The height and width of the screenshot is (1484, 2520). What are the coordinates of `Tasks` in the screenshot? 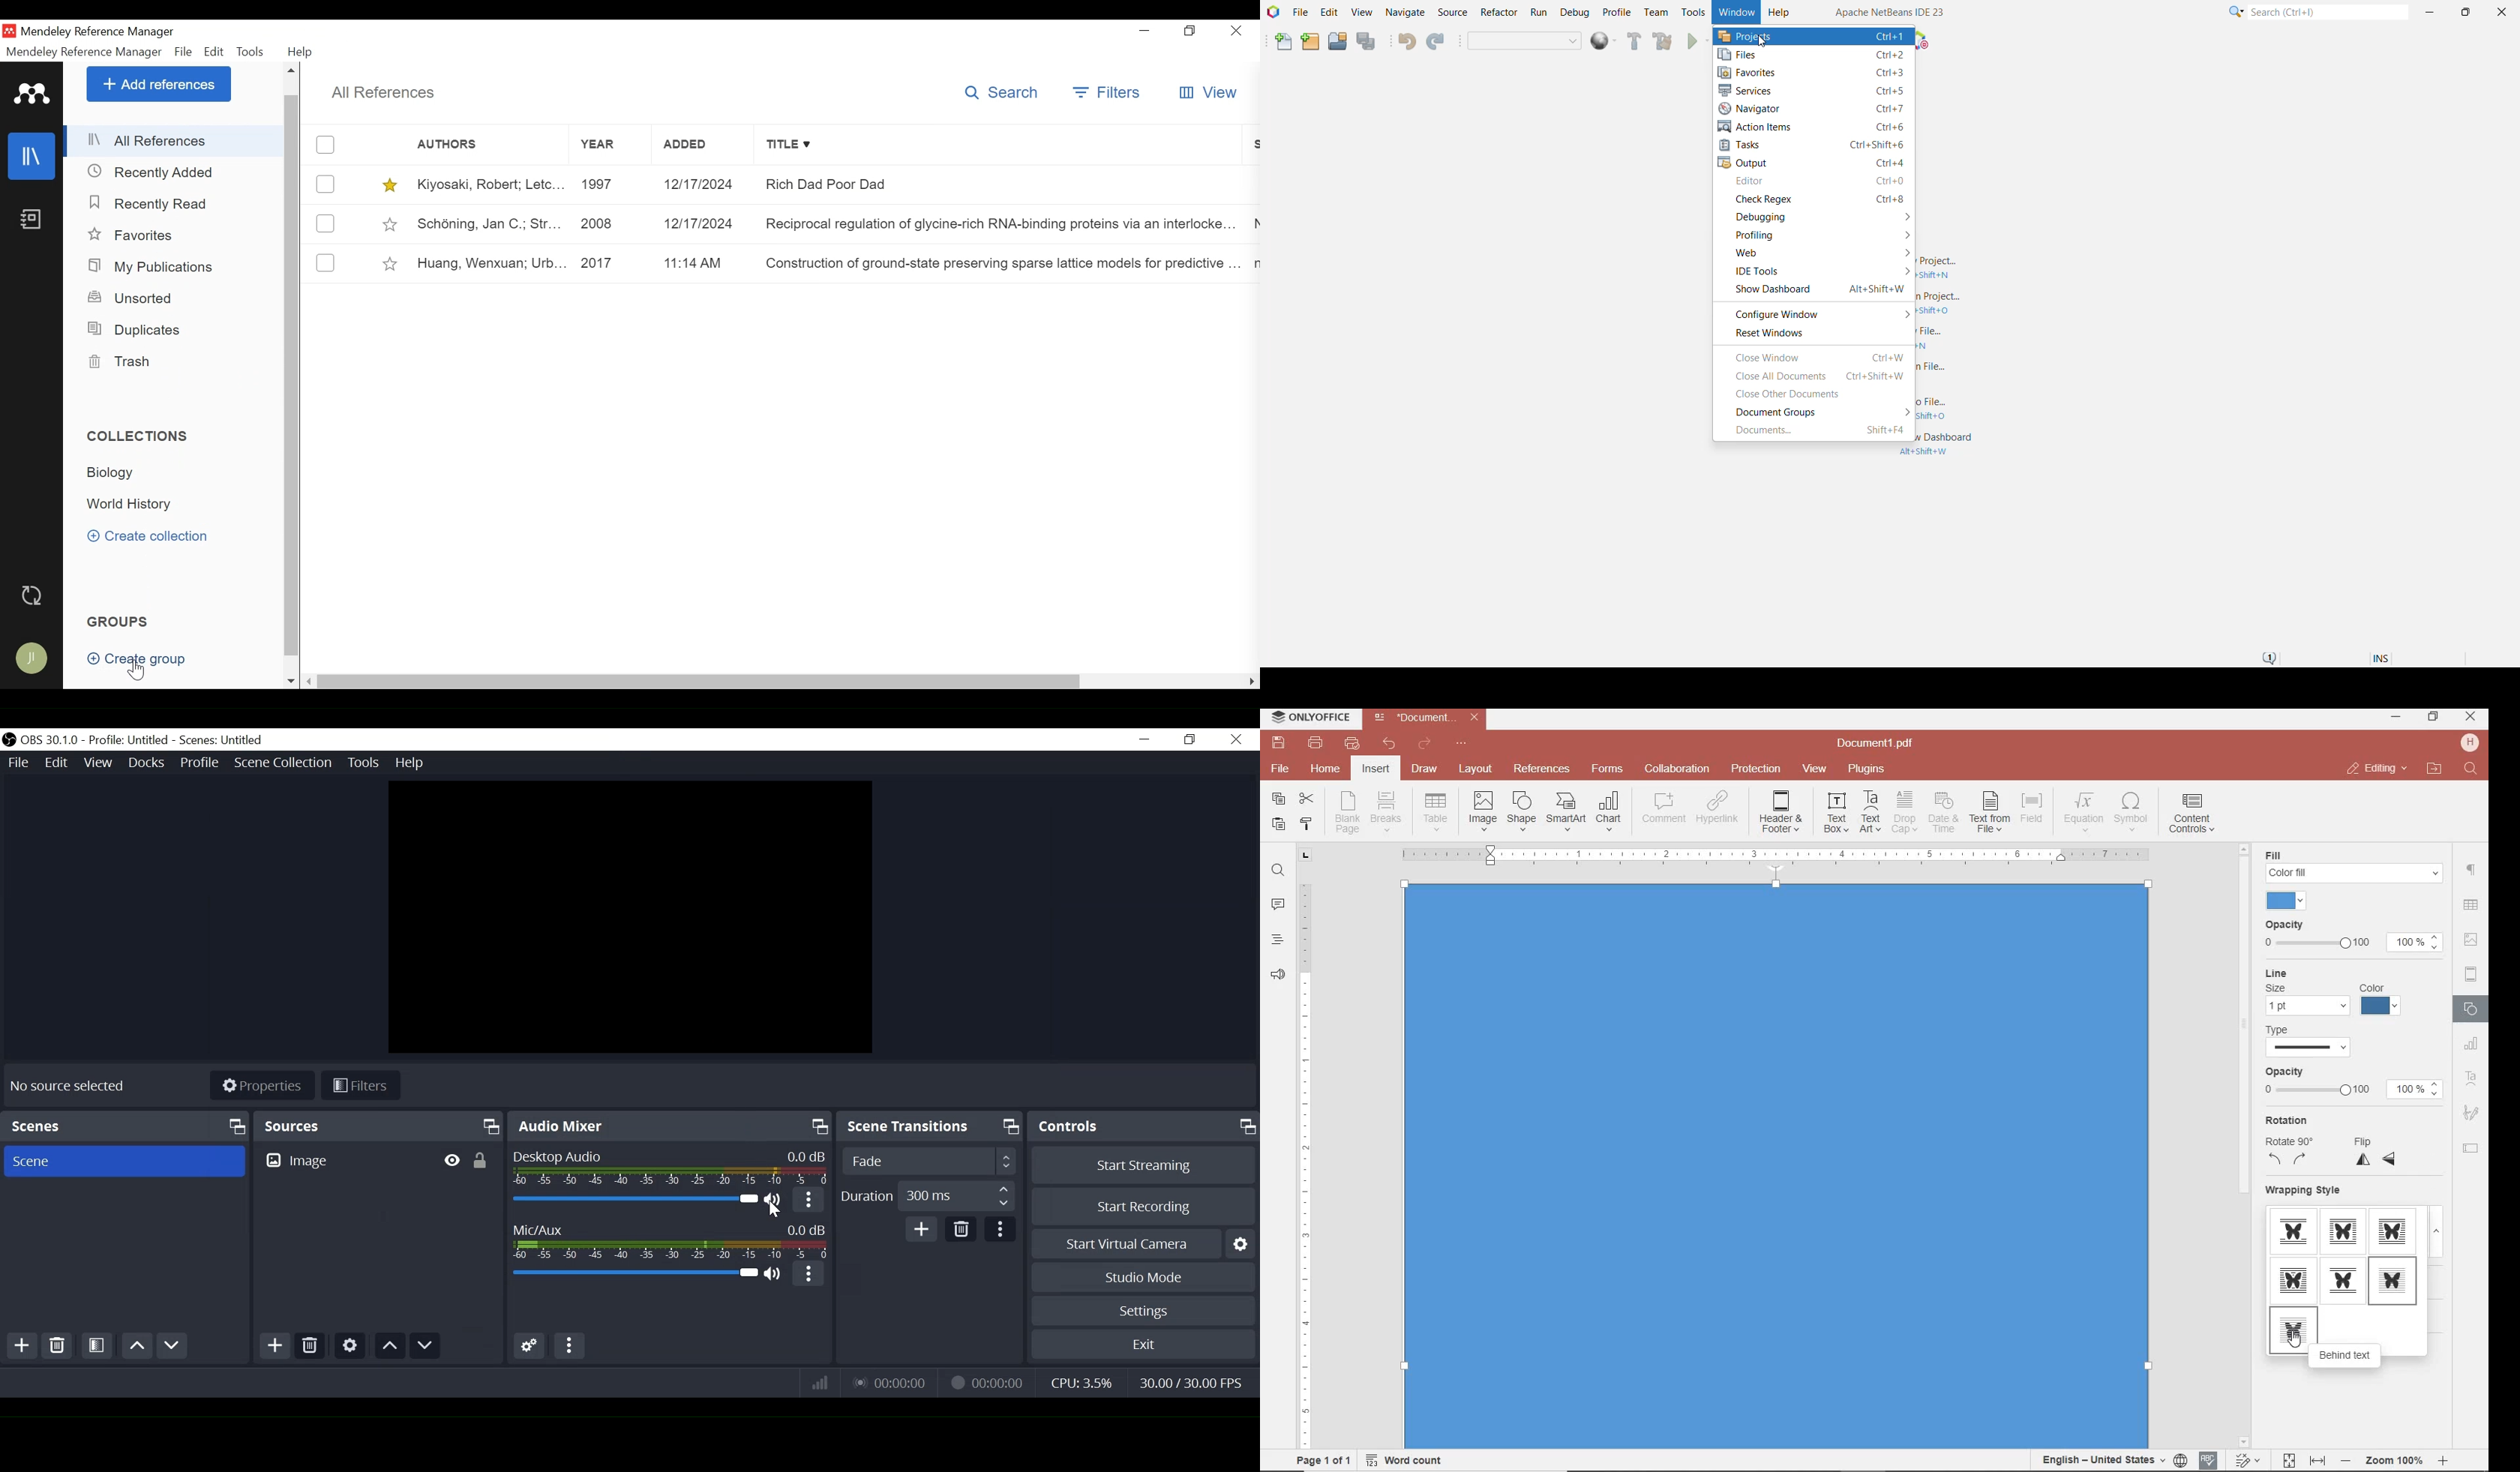 It's located at (1815, 146).